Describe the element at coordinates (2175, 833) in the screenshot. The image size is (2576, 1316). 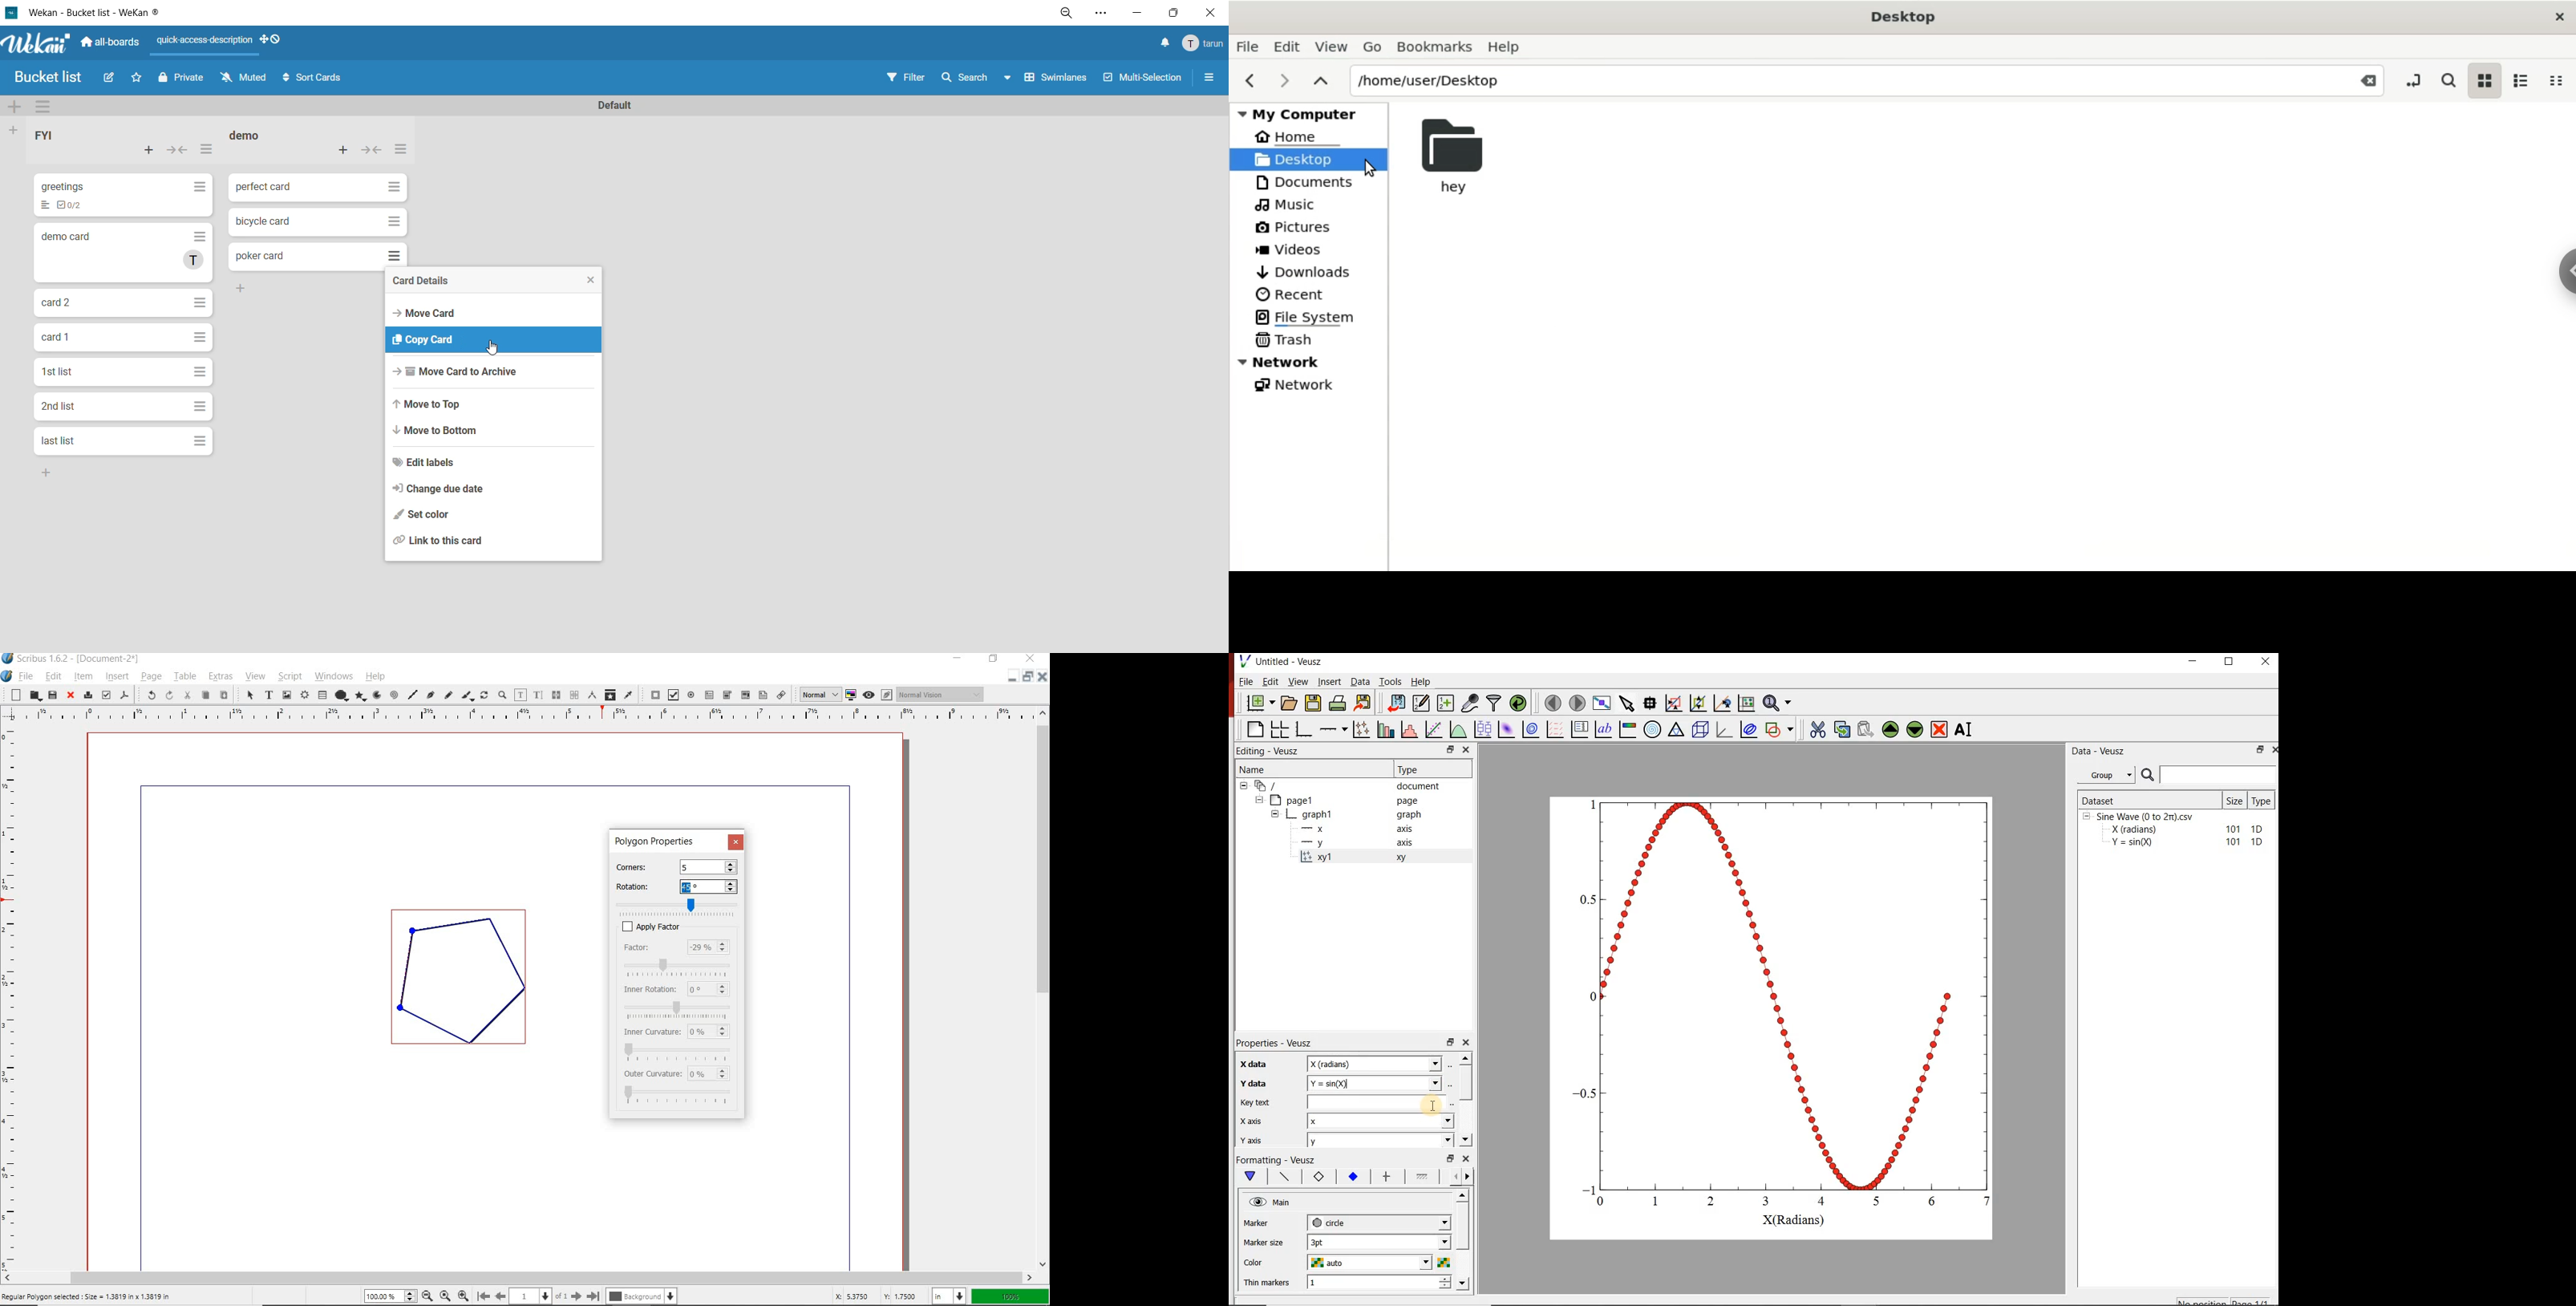
I see `Sine Wave (0 to 2m).csvX (radians) 101 1DY =sin(Q) 101 1D` at that location.